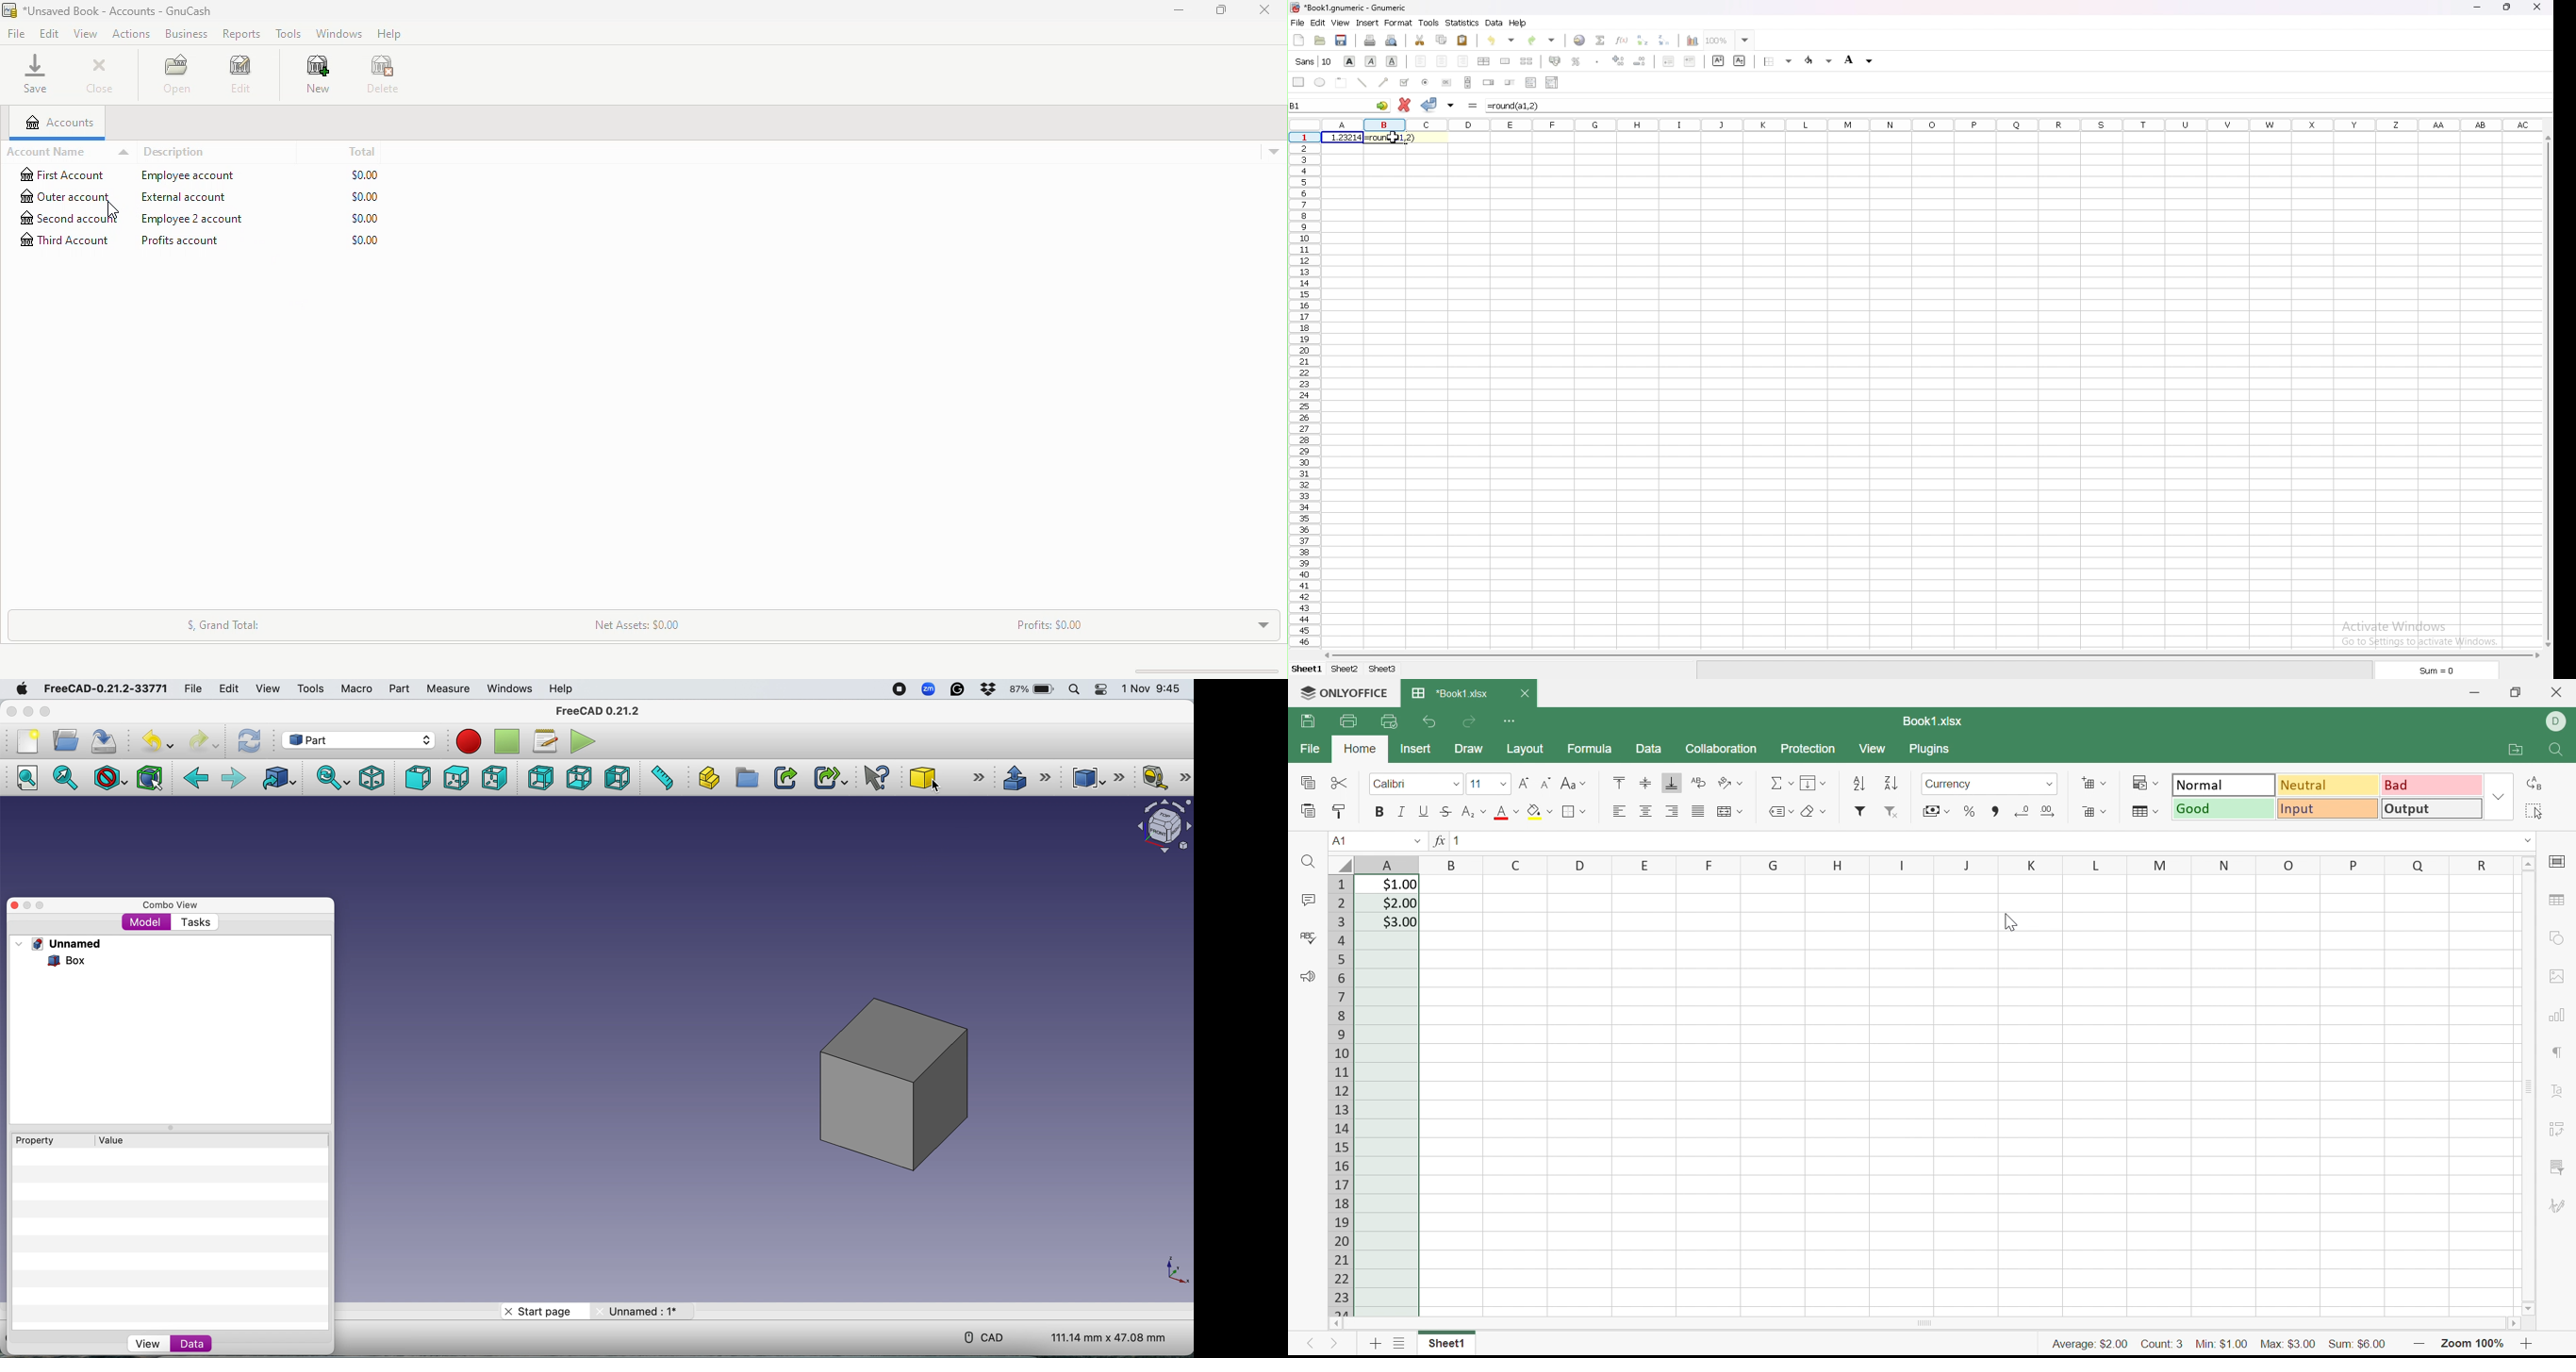 Image resolution: width=2576 pixels, height=1372 pixels. What do you see at coordinates (1871, 749) in the screenshot?
I see `View` at bounding box center [1871, 749].